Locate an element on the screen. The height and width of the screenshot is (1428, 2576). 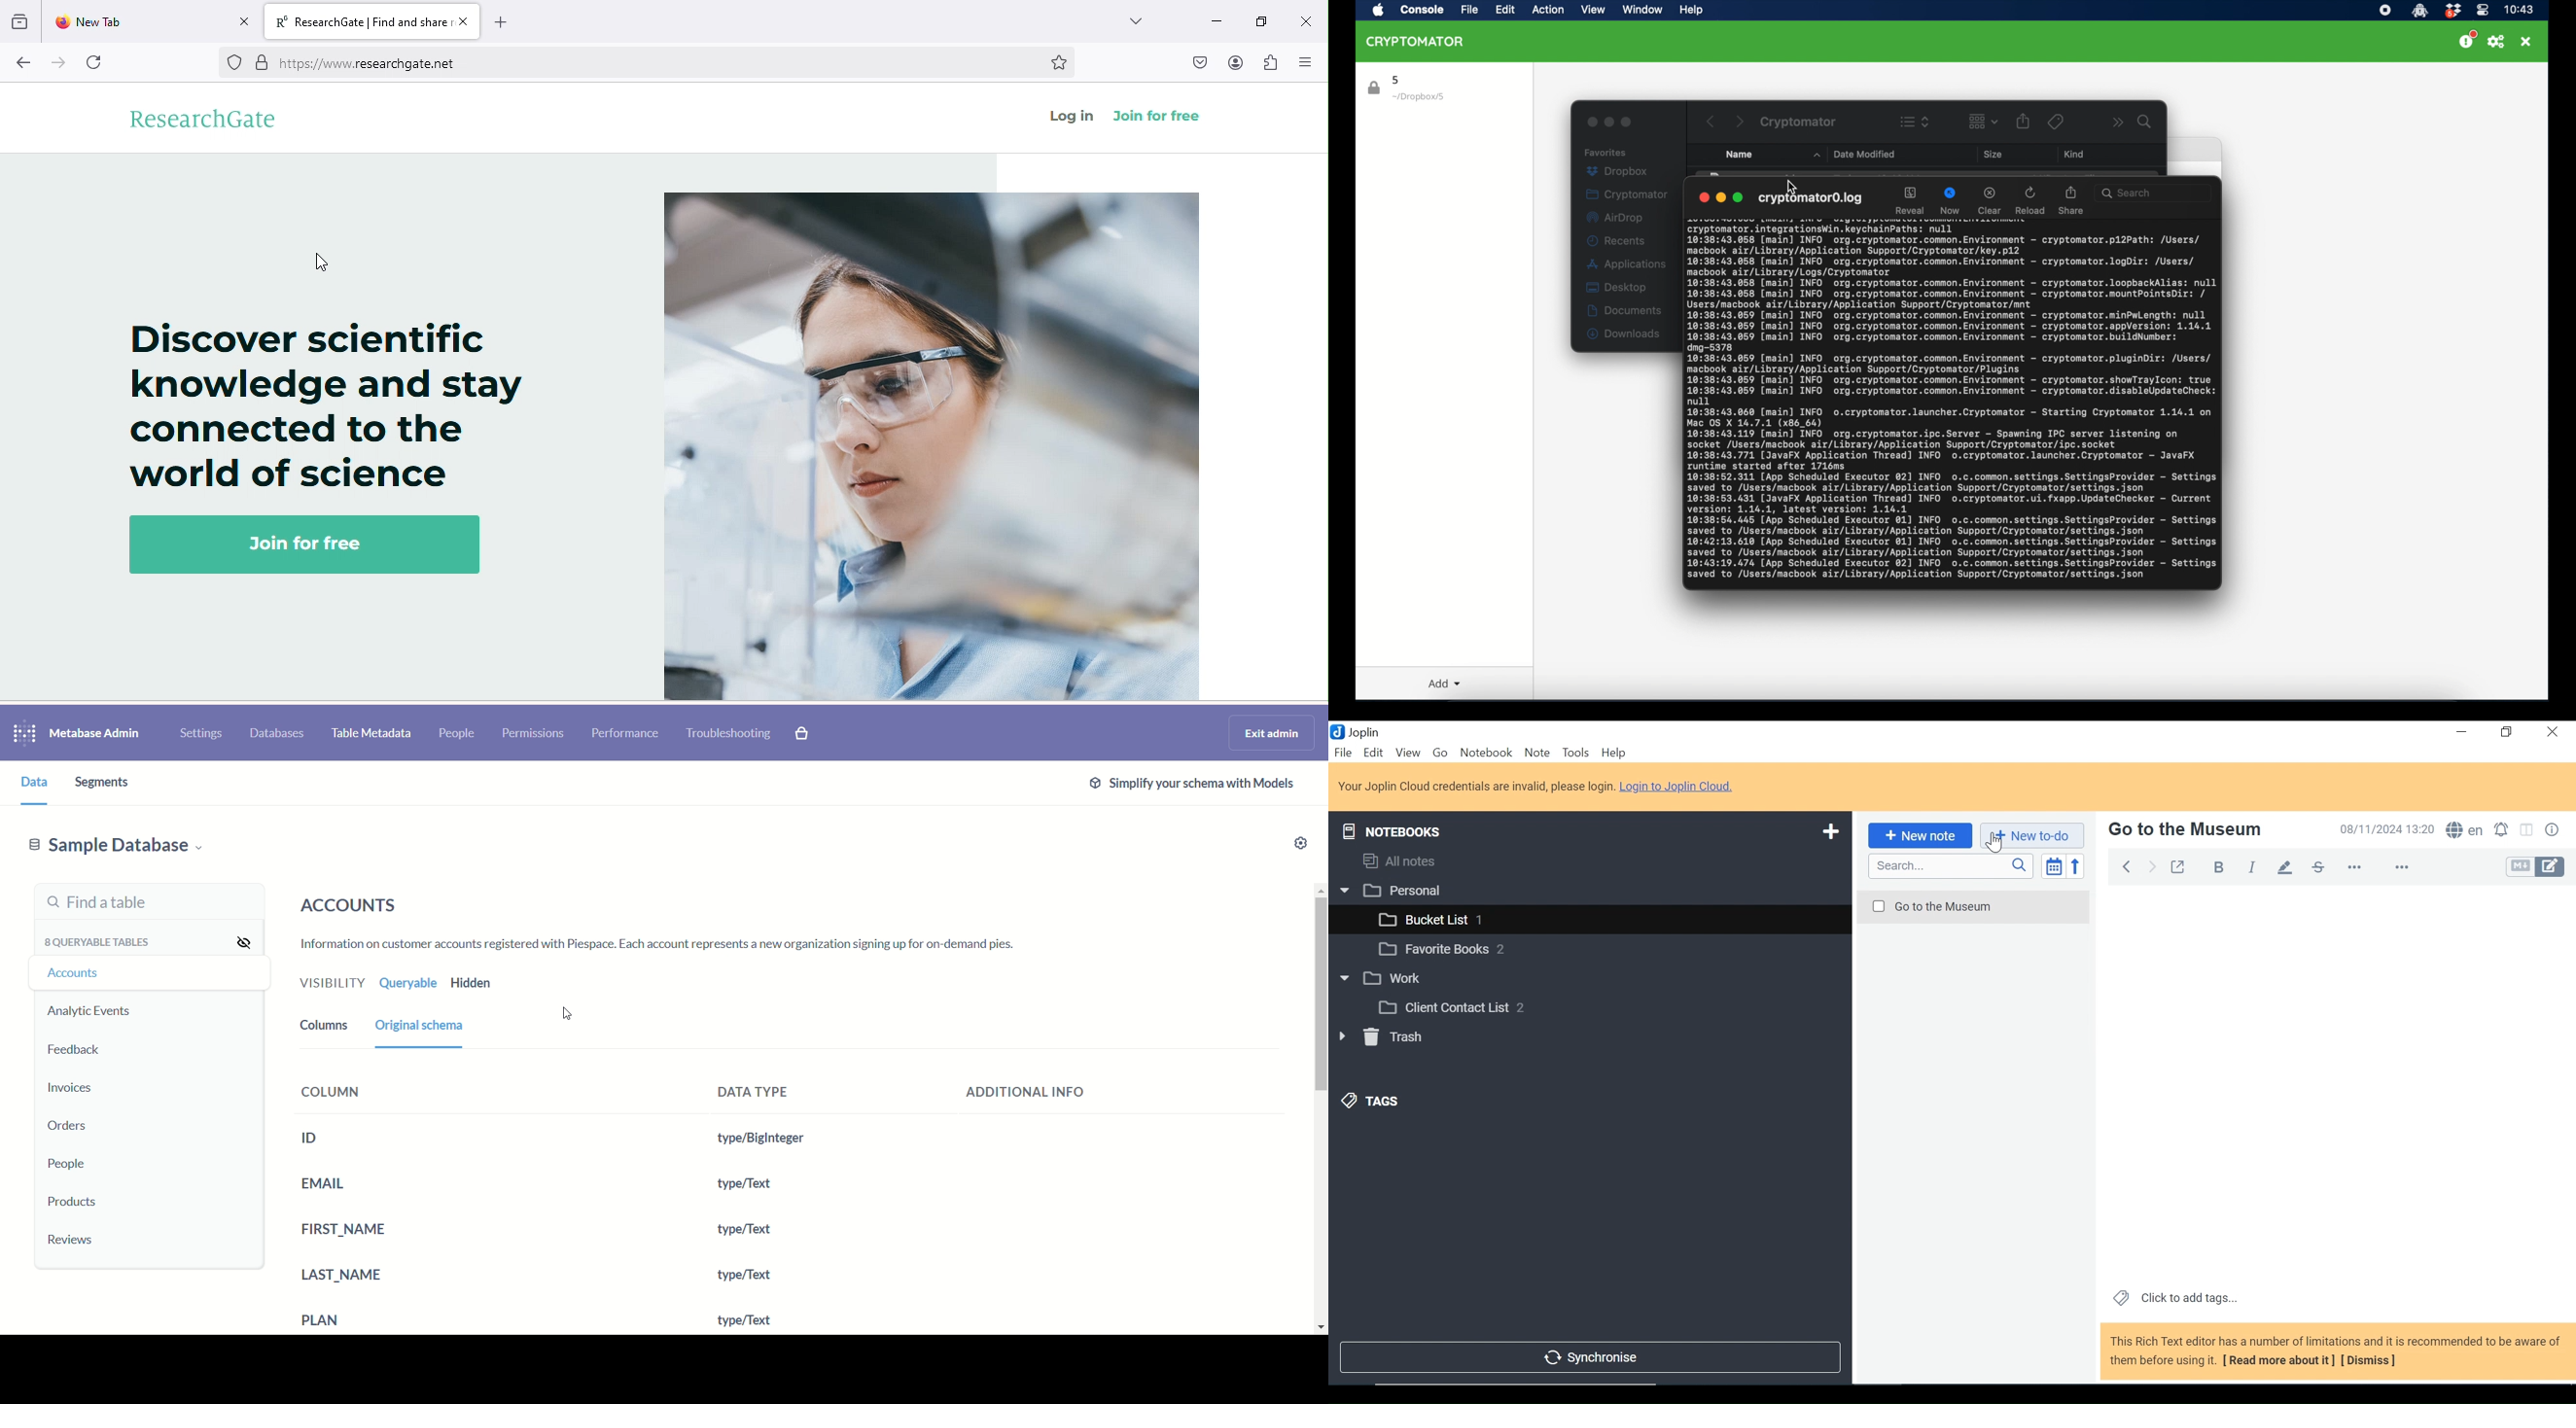
products is located at coordinates (73, 1204).